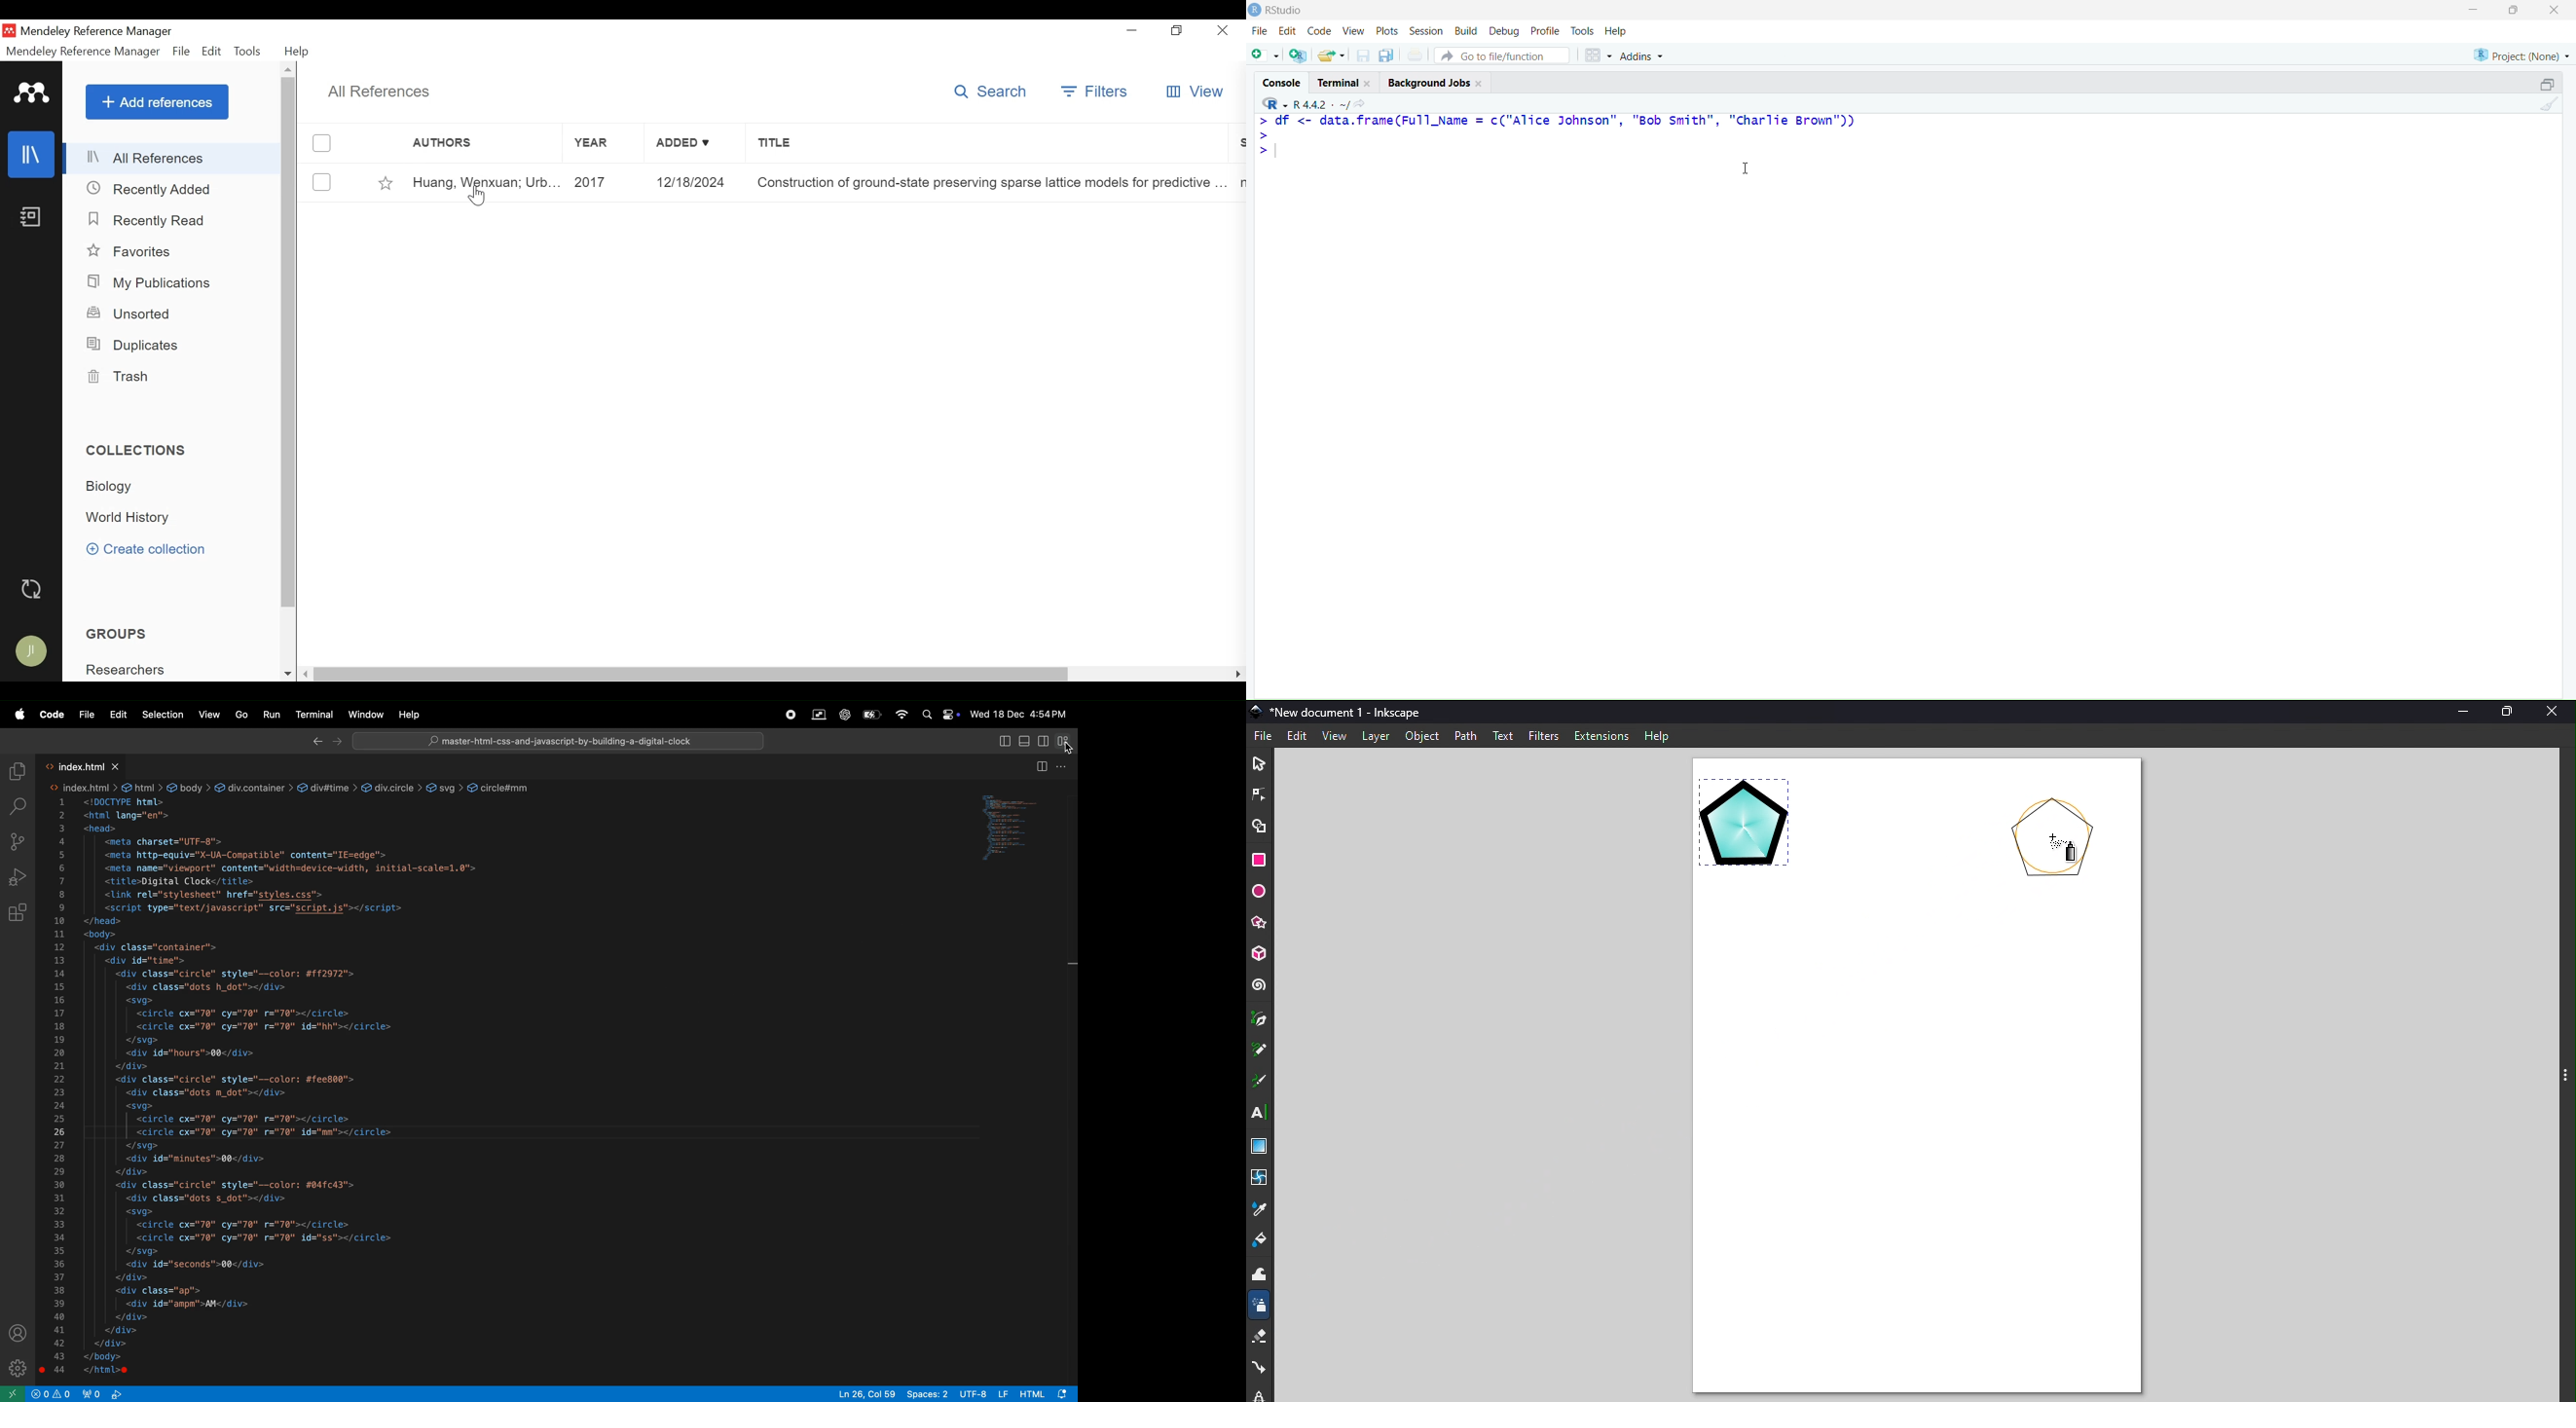 The width and height of the screenshot is (2576, 1428). Describe the element at coordinates (559, 740) in the screenshot. I see `Search bar` at that location.